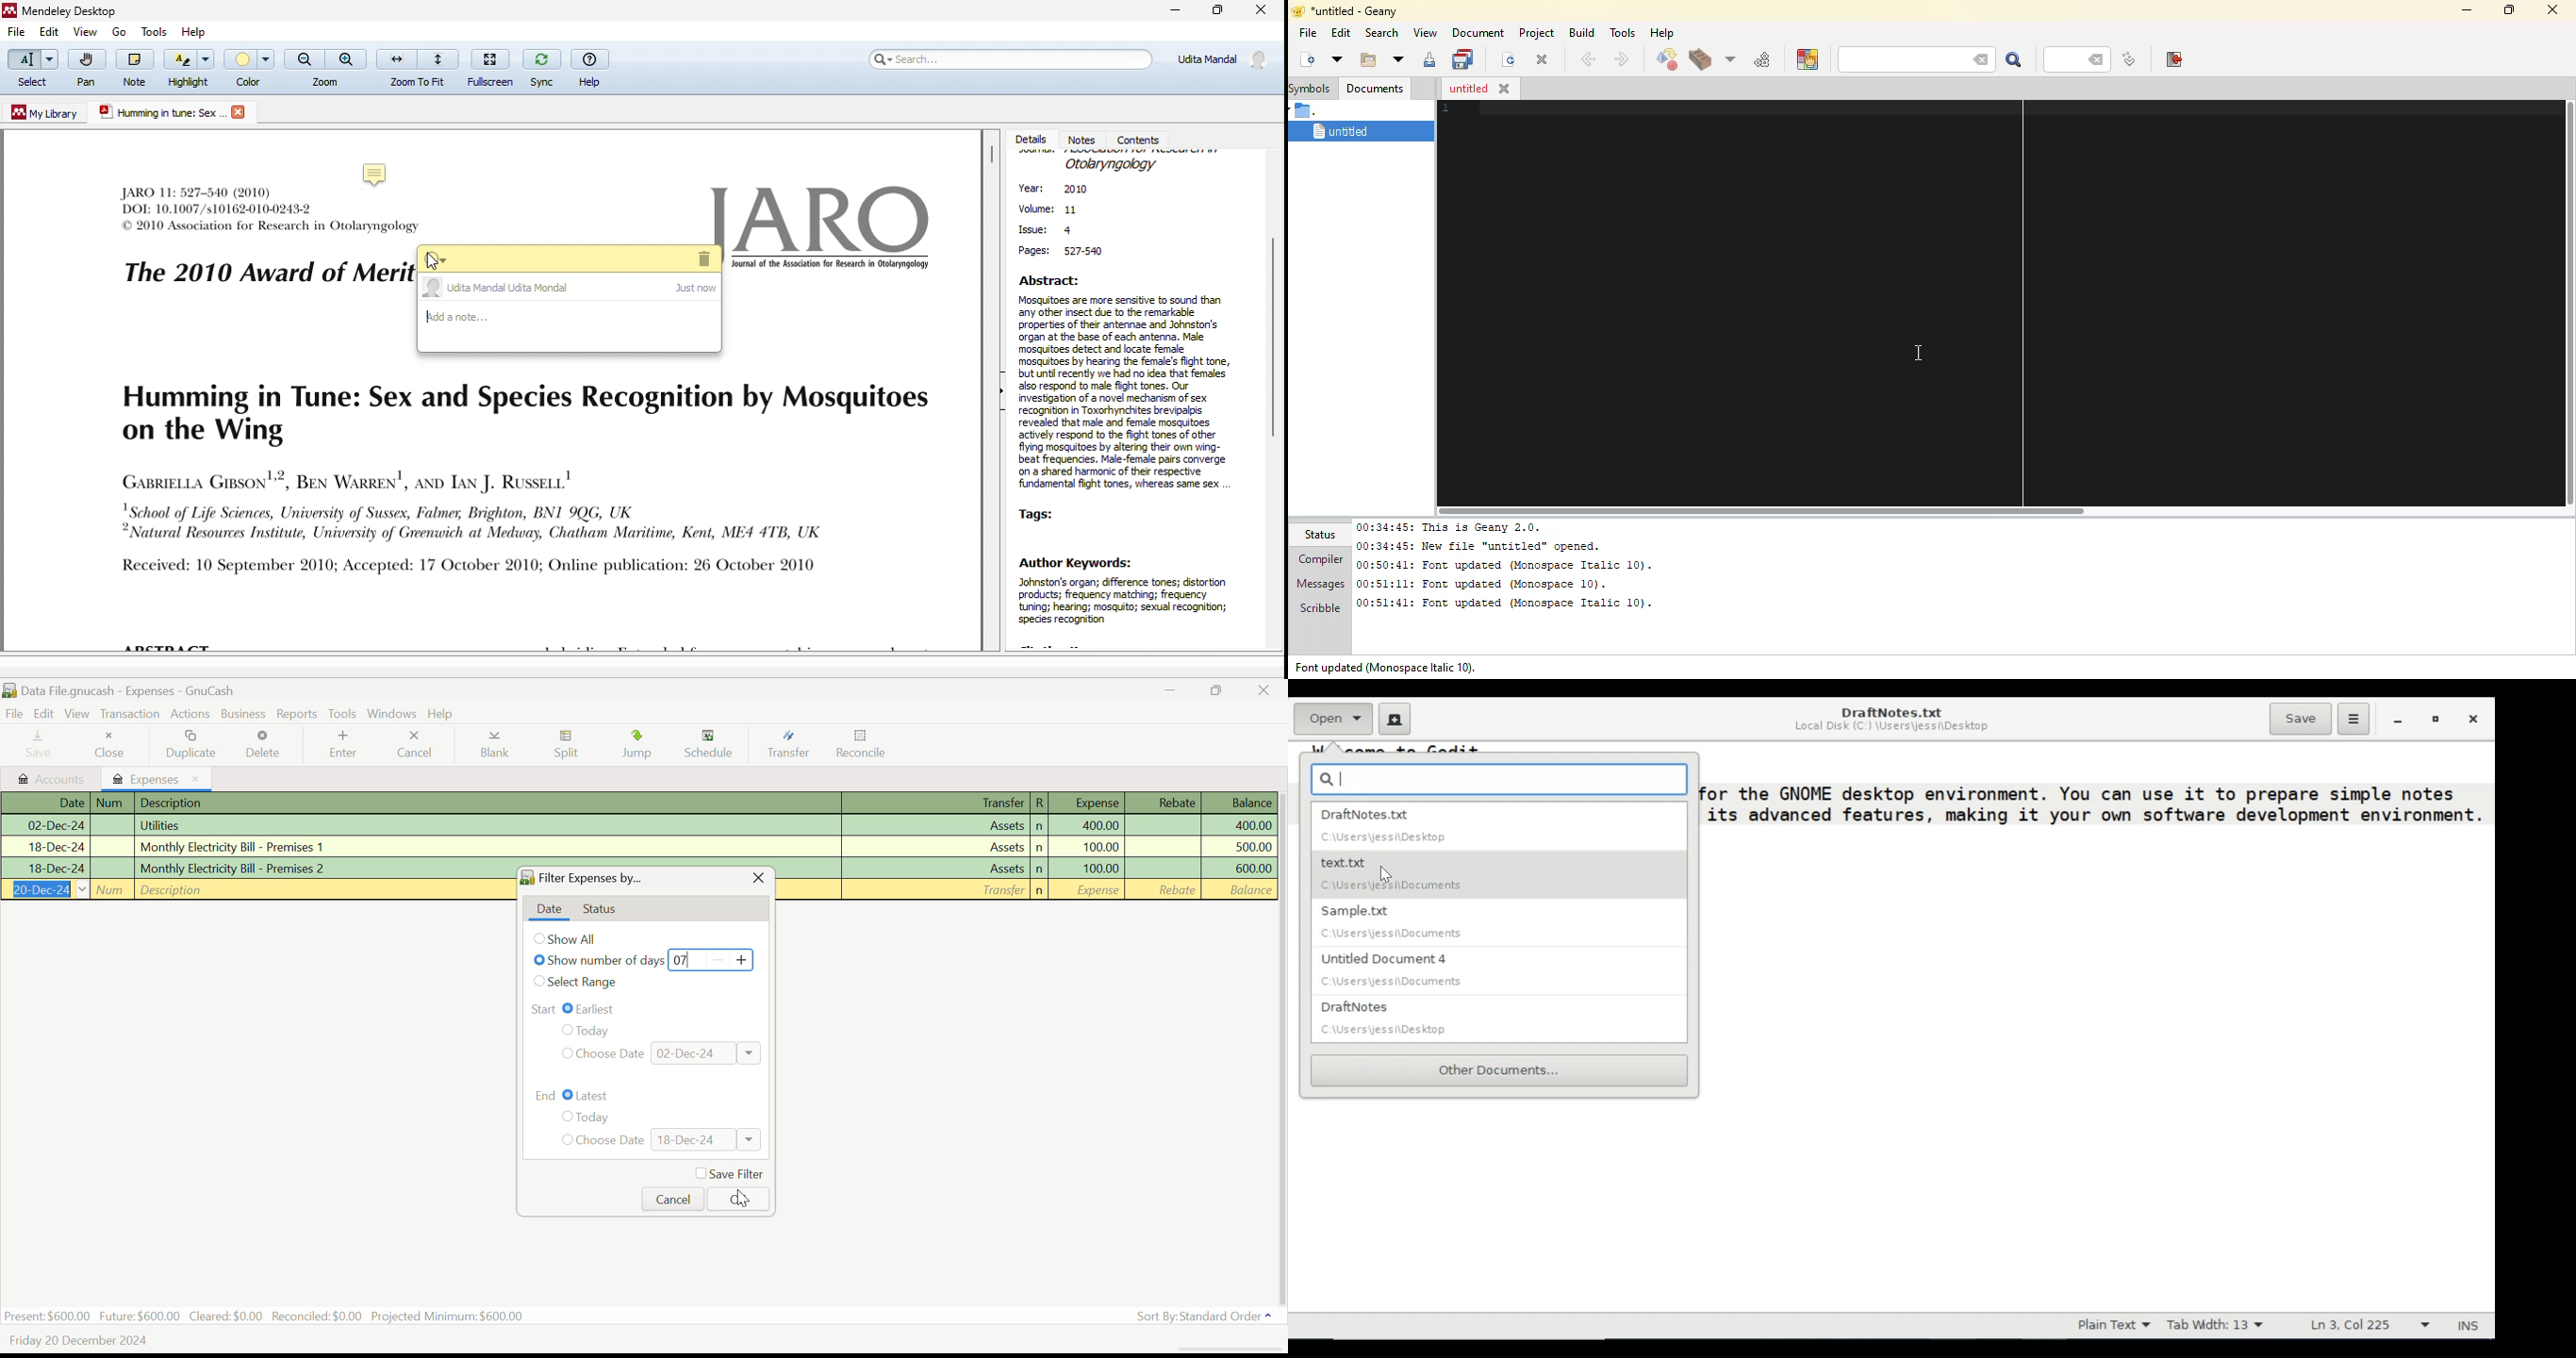 Image resolution: width=2576 pixels, height=1372 pixels. Describe the element at coordinates (31, 70) in the screenshot. I see `select` at that location.